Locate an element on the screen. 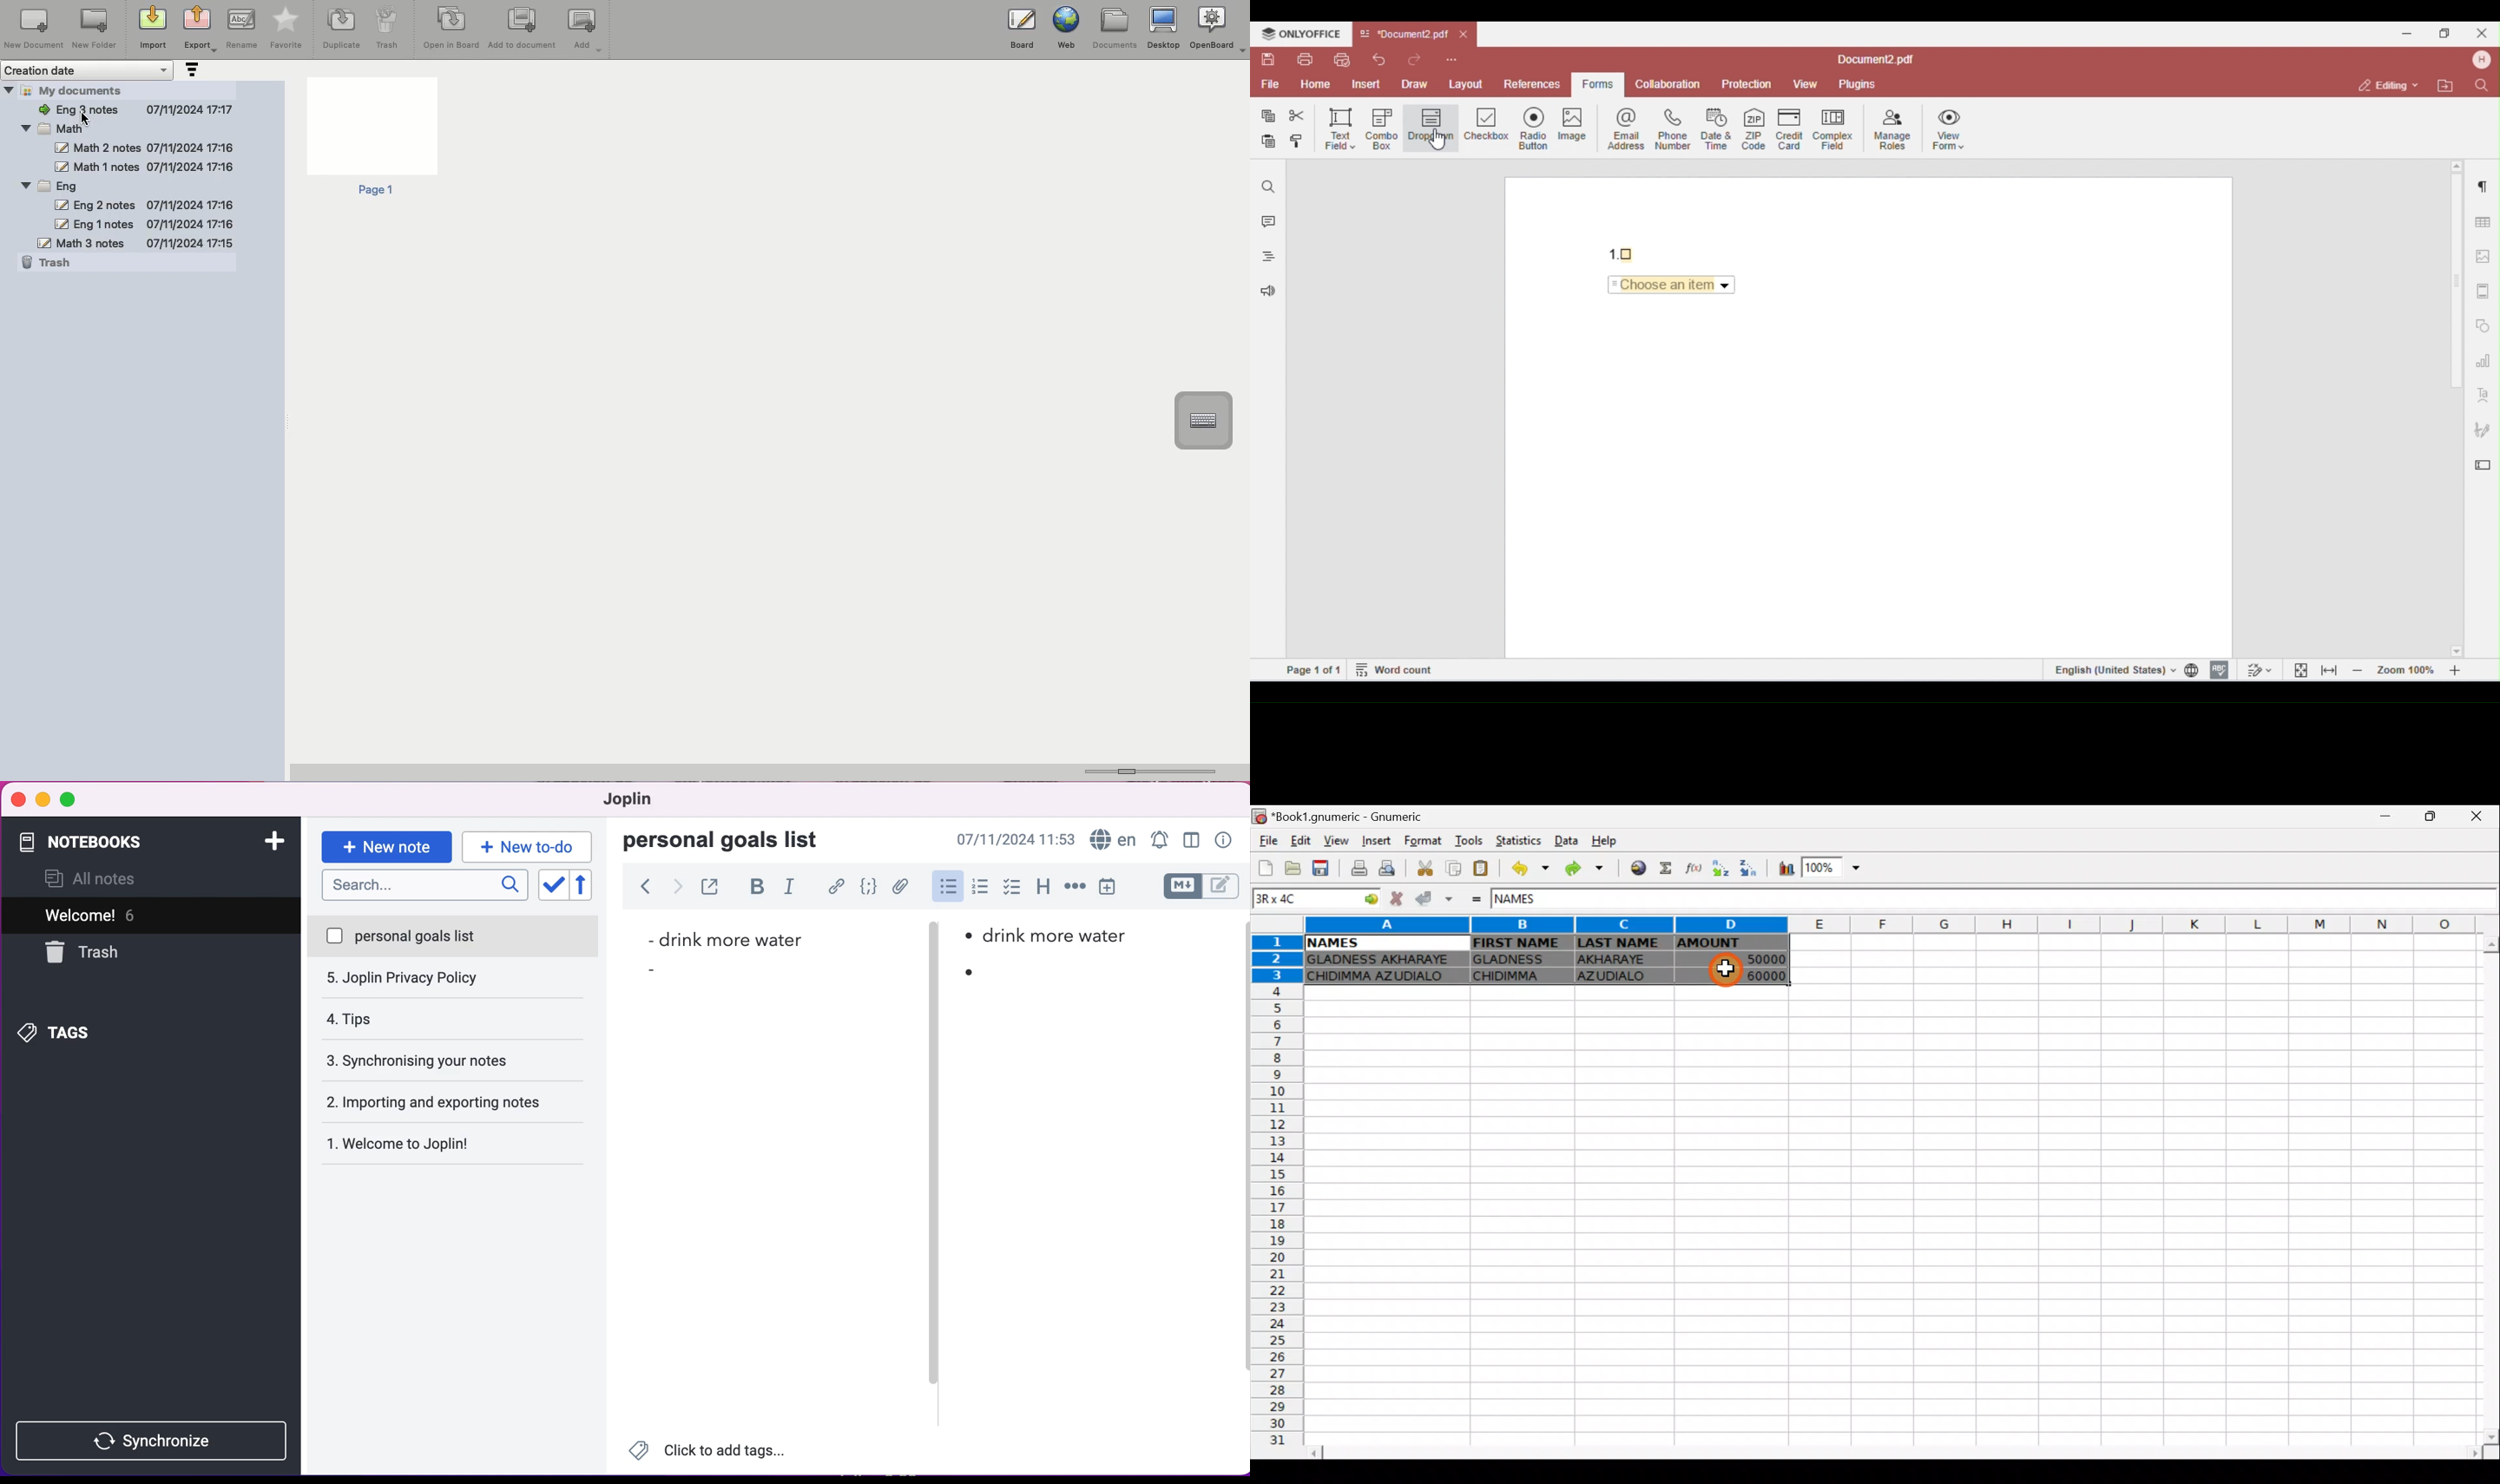 This screenshot has width=2520, height=1484. Enter formula is located at coordinates (1478, 901).